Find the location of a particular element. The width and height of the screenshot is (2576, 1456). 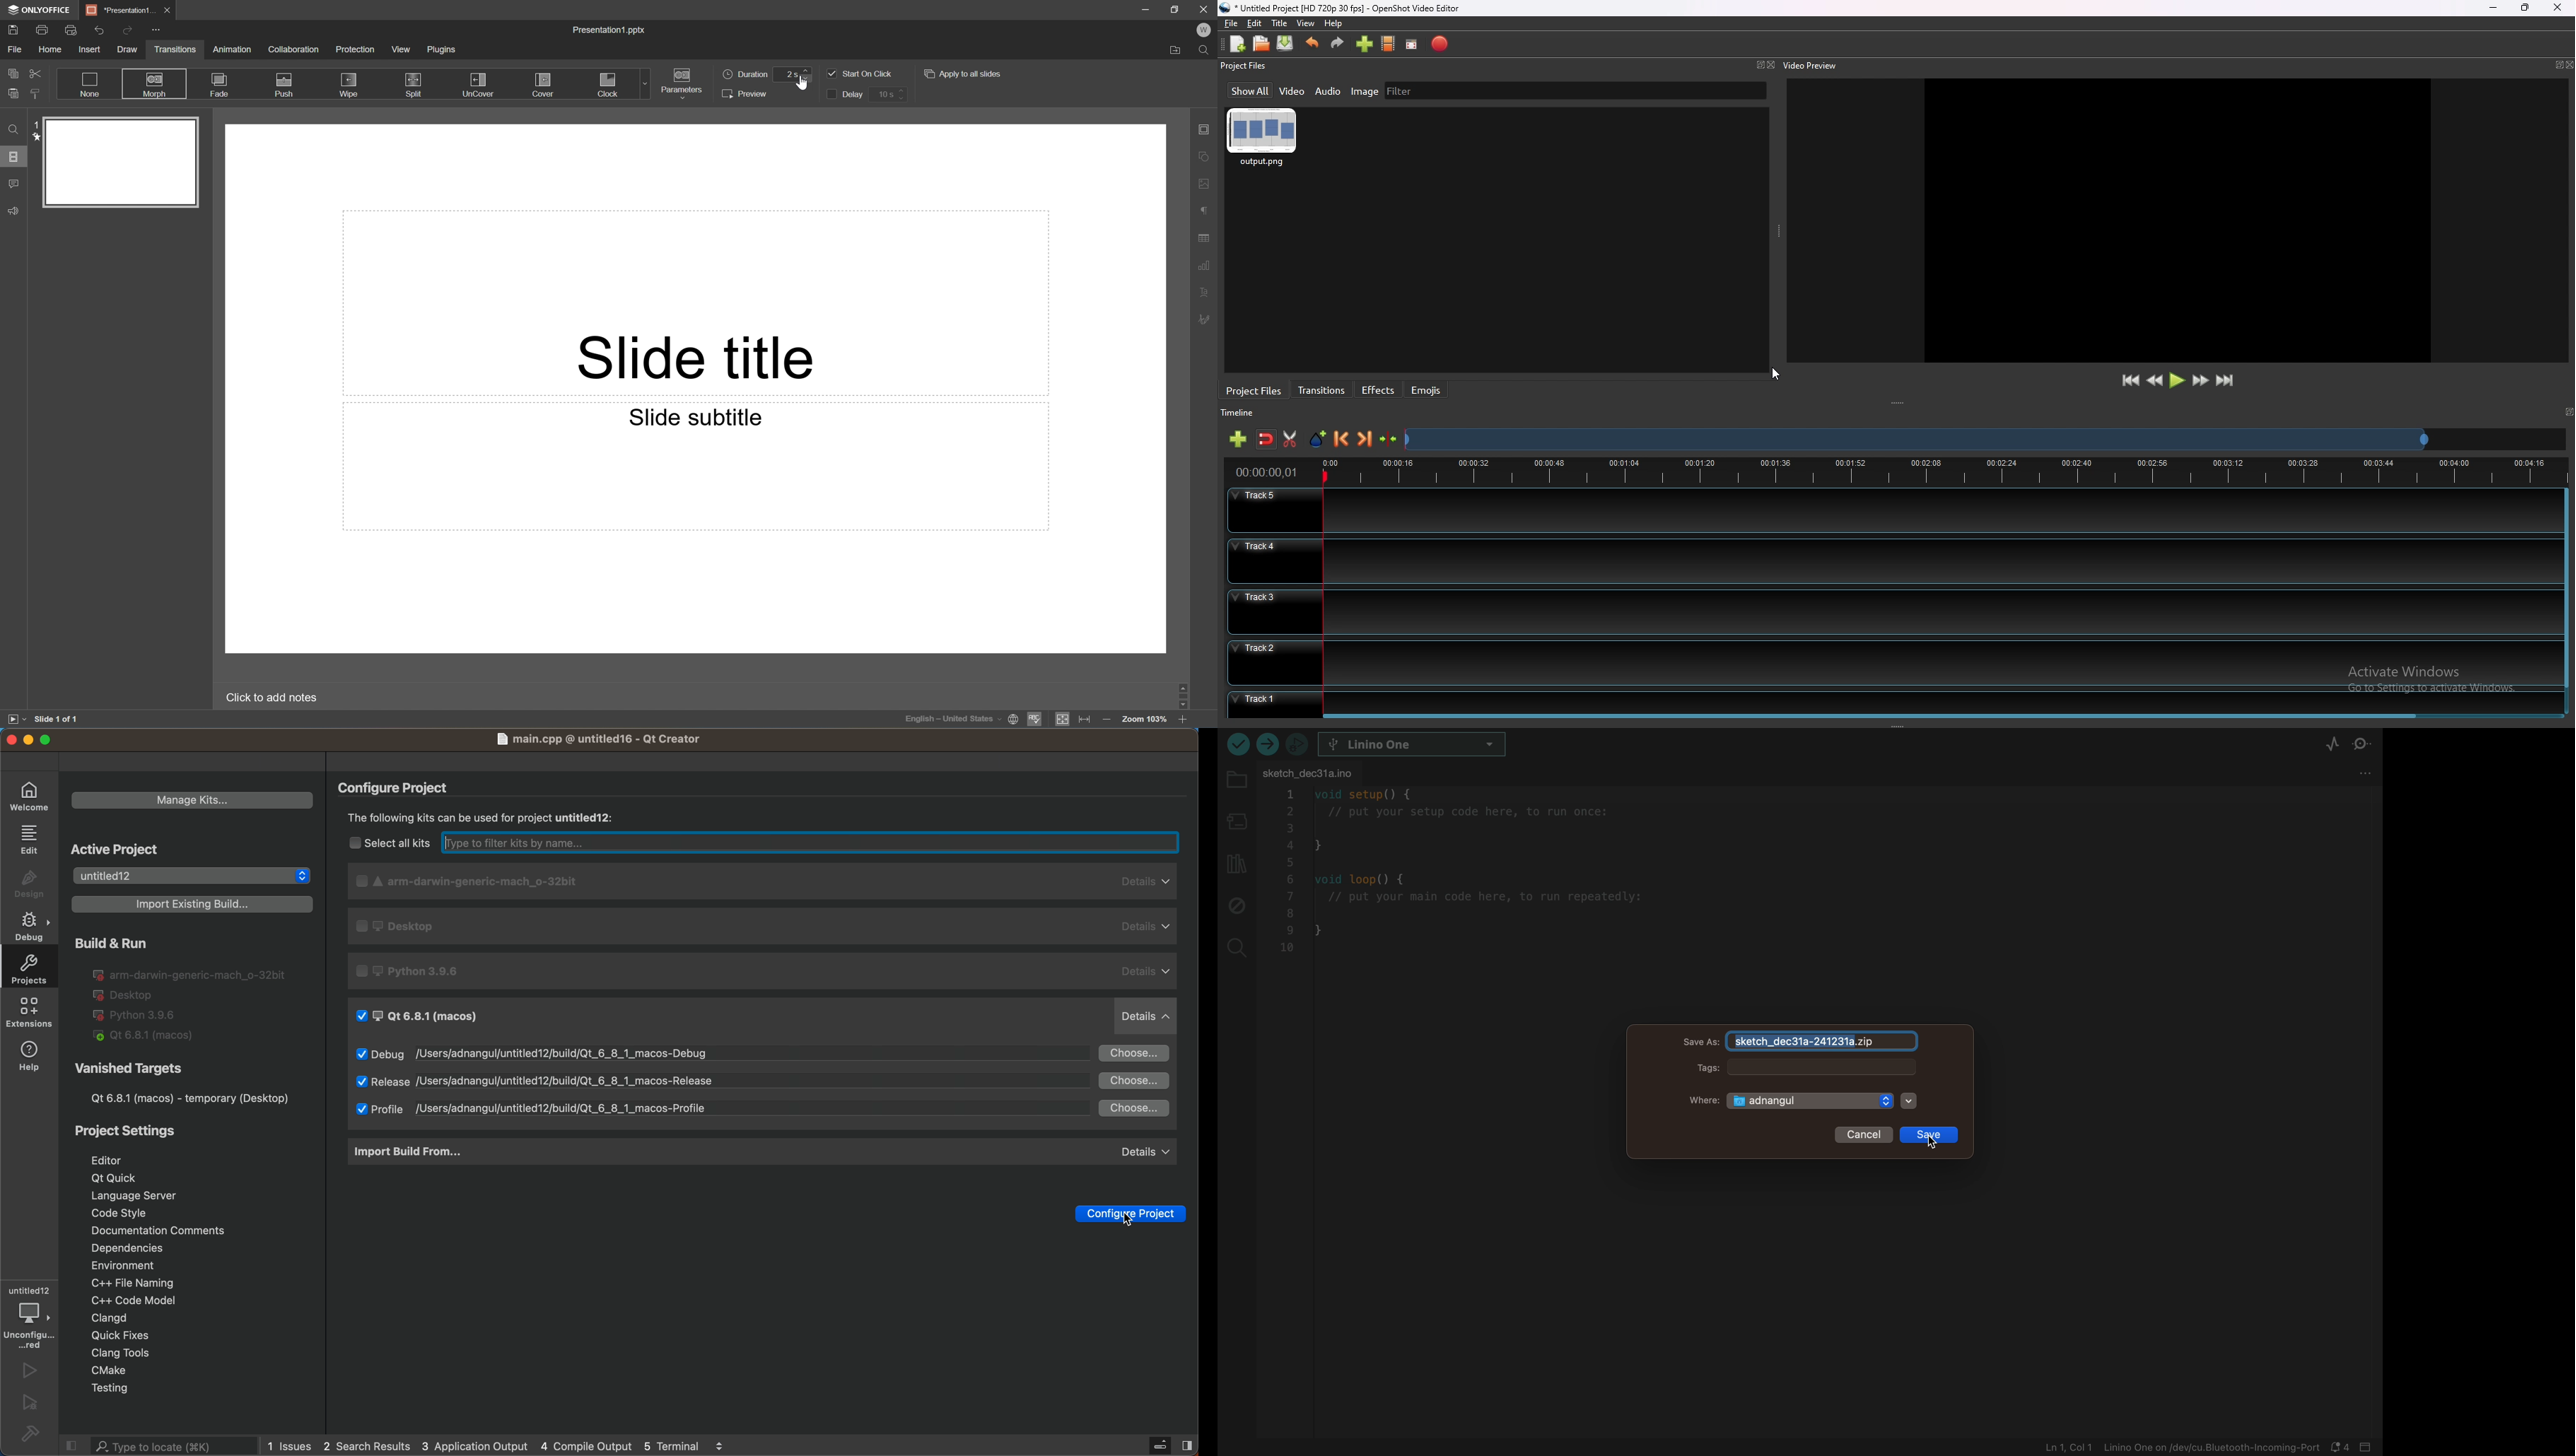

default configuration  is located at coordinates (765, 969).